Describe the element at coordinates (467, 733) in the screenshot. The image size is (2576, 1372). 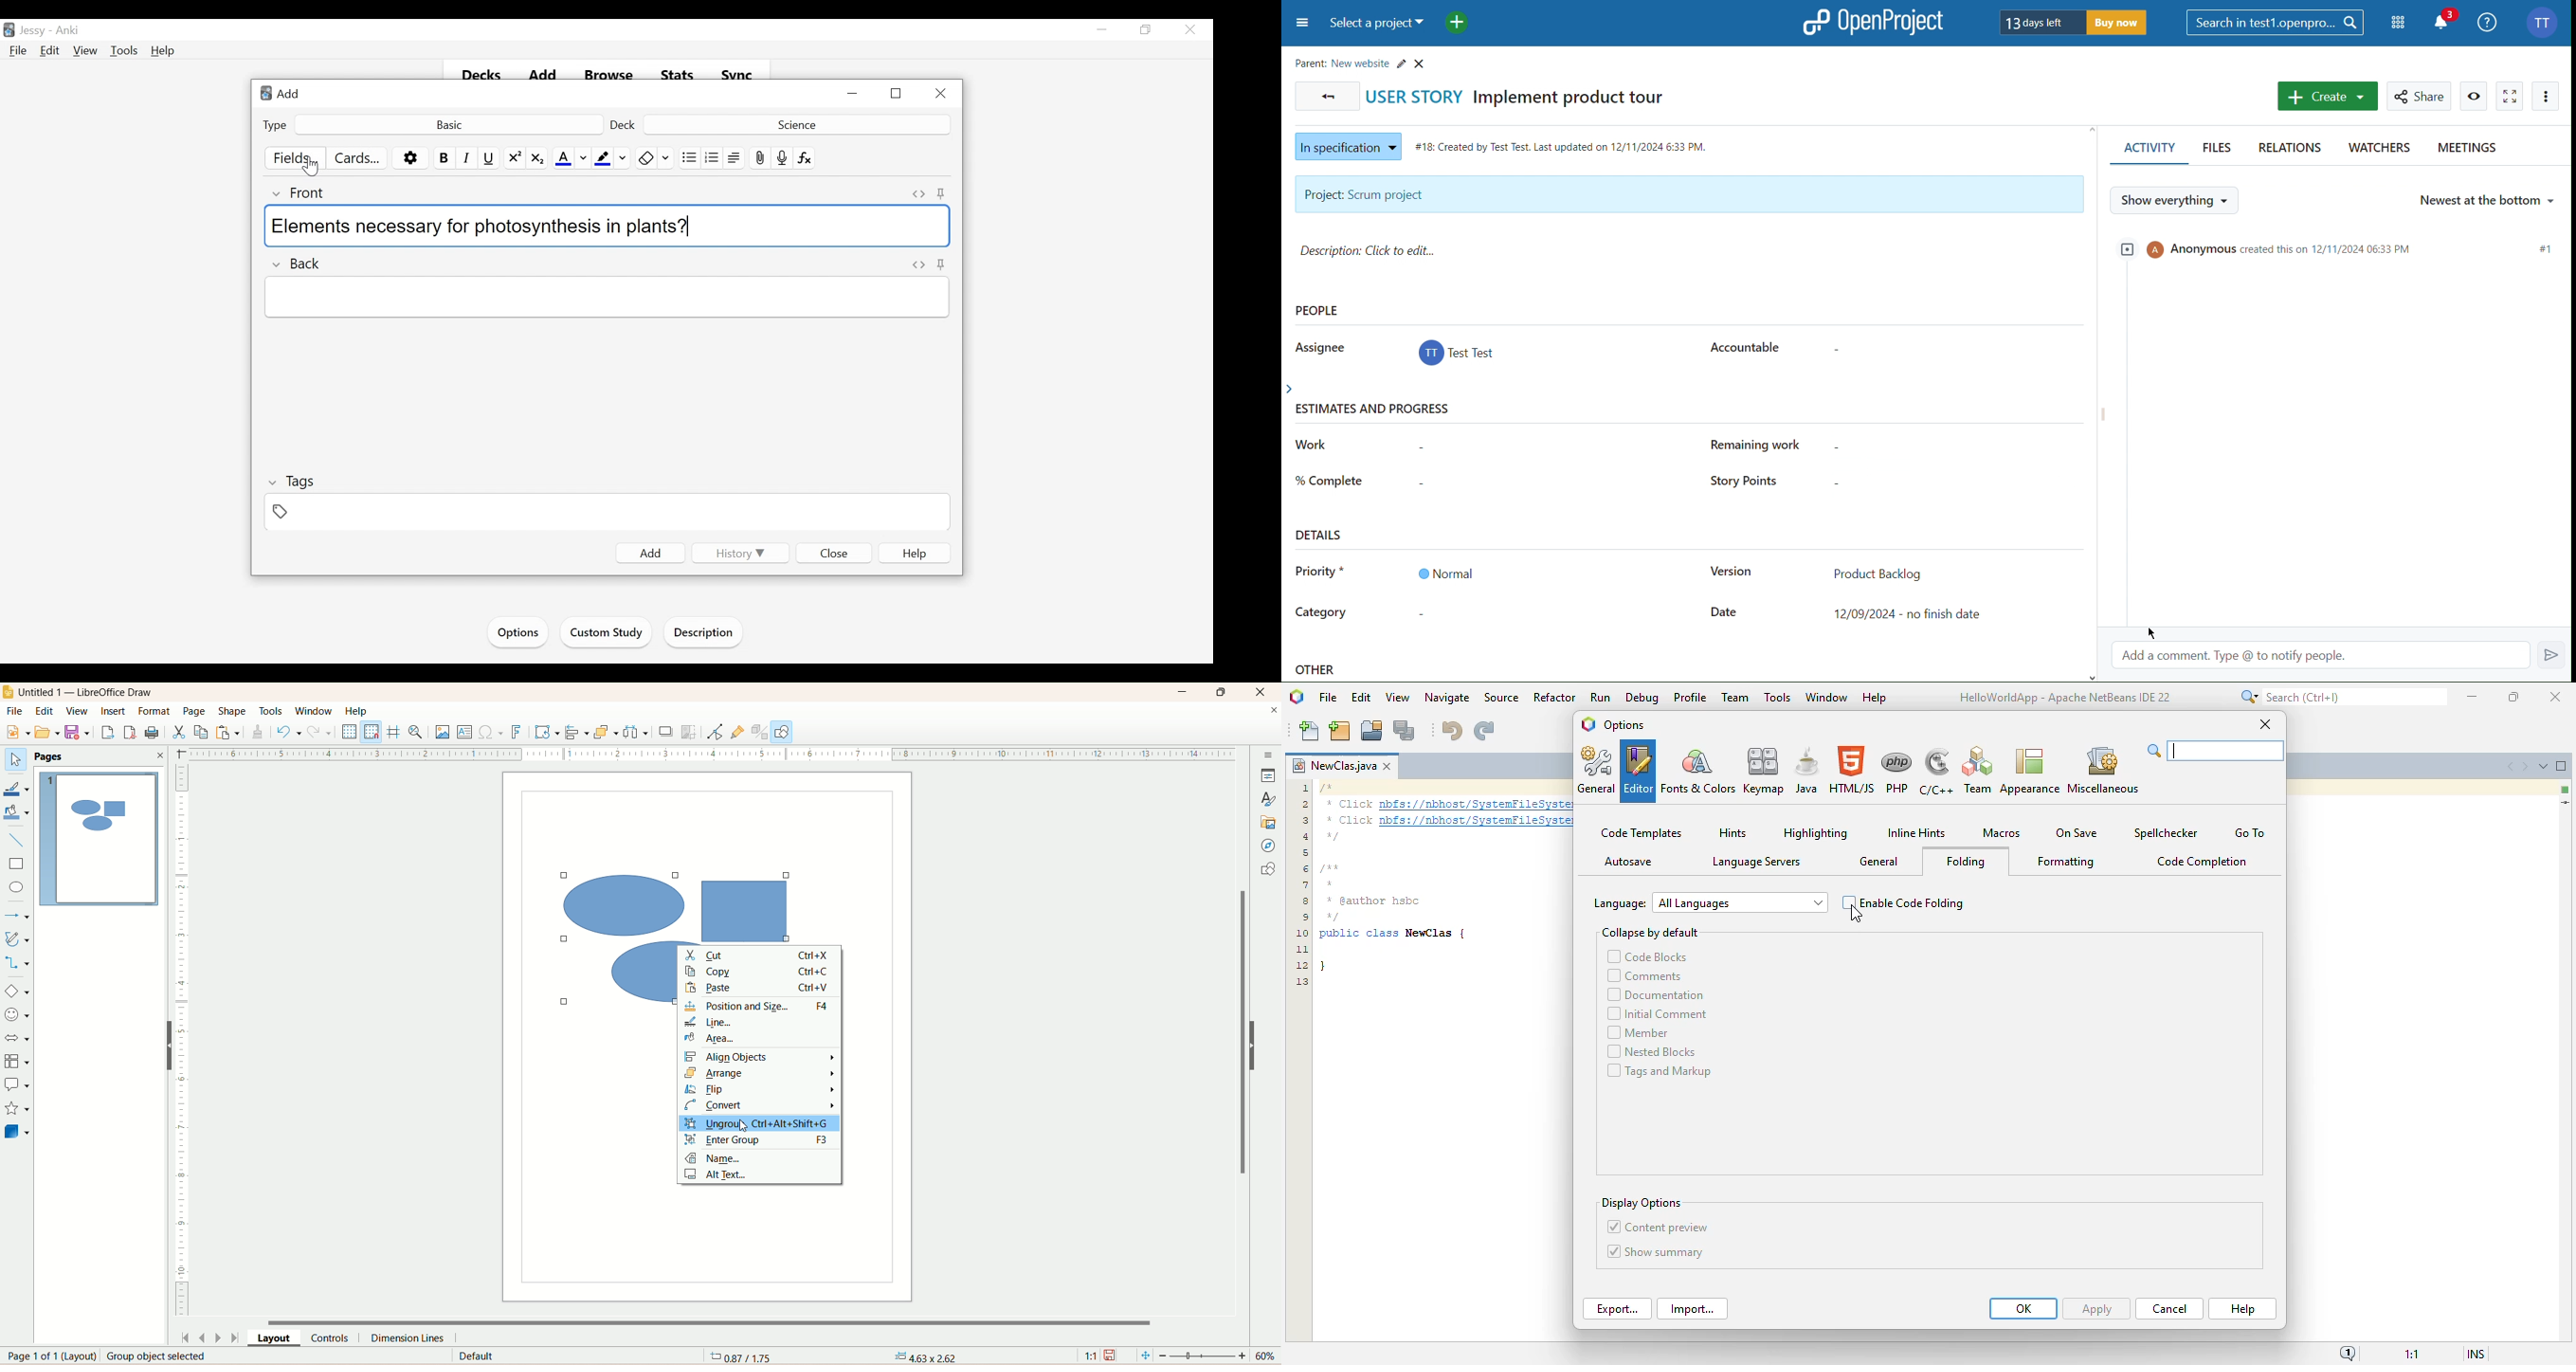
I see `insert text box` at that location.